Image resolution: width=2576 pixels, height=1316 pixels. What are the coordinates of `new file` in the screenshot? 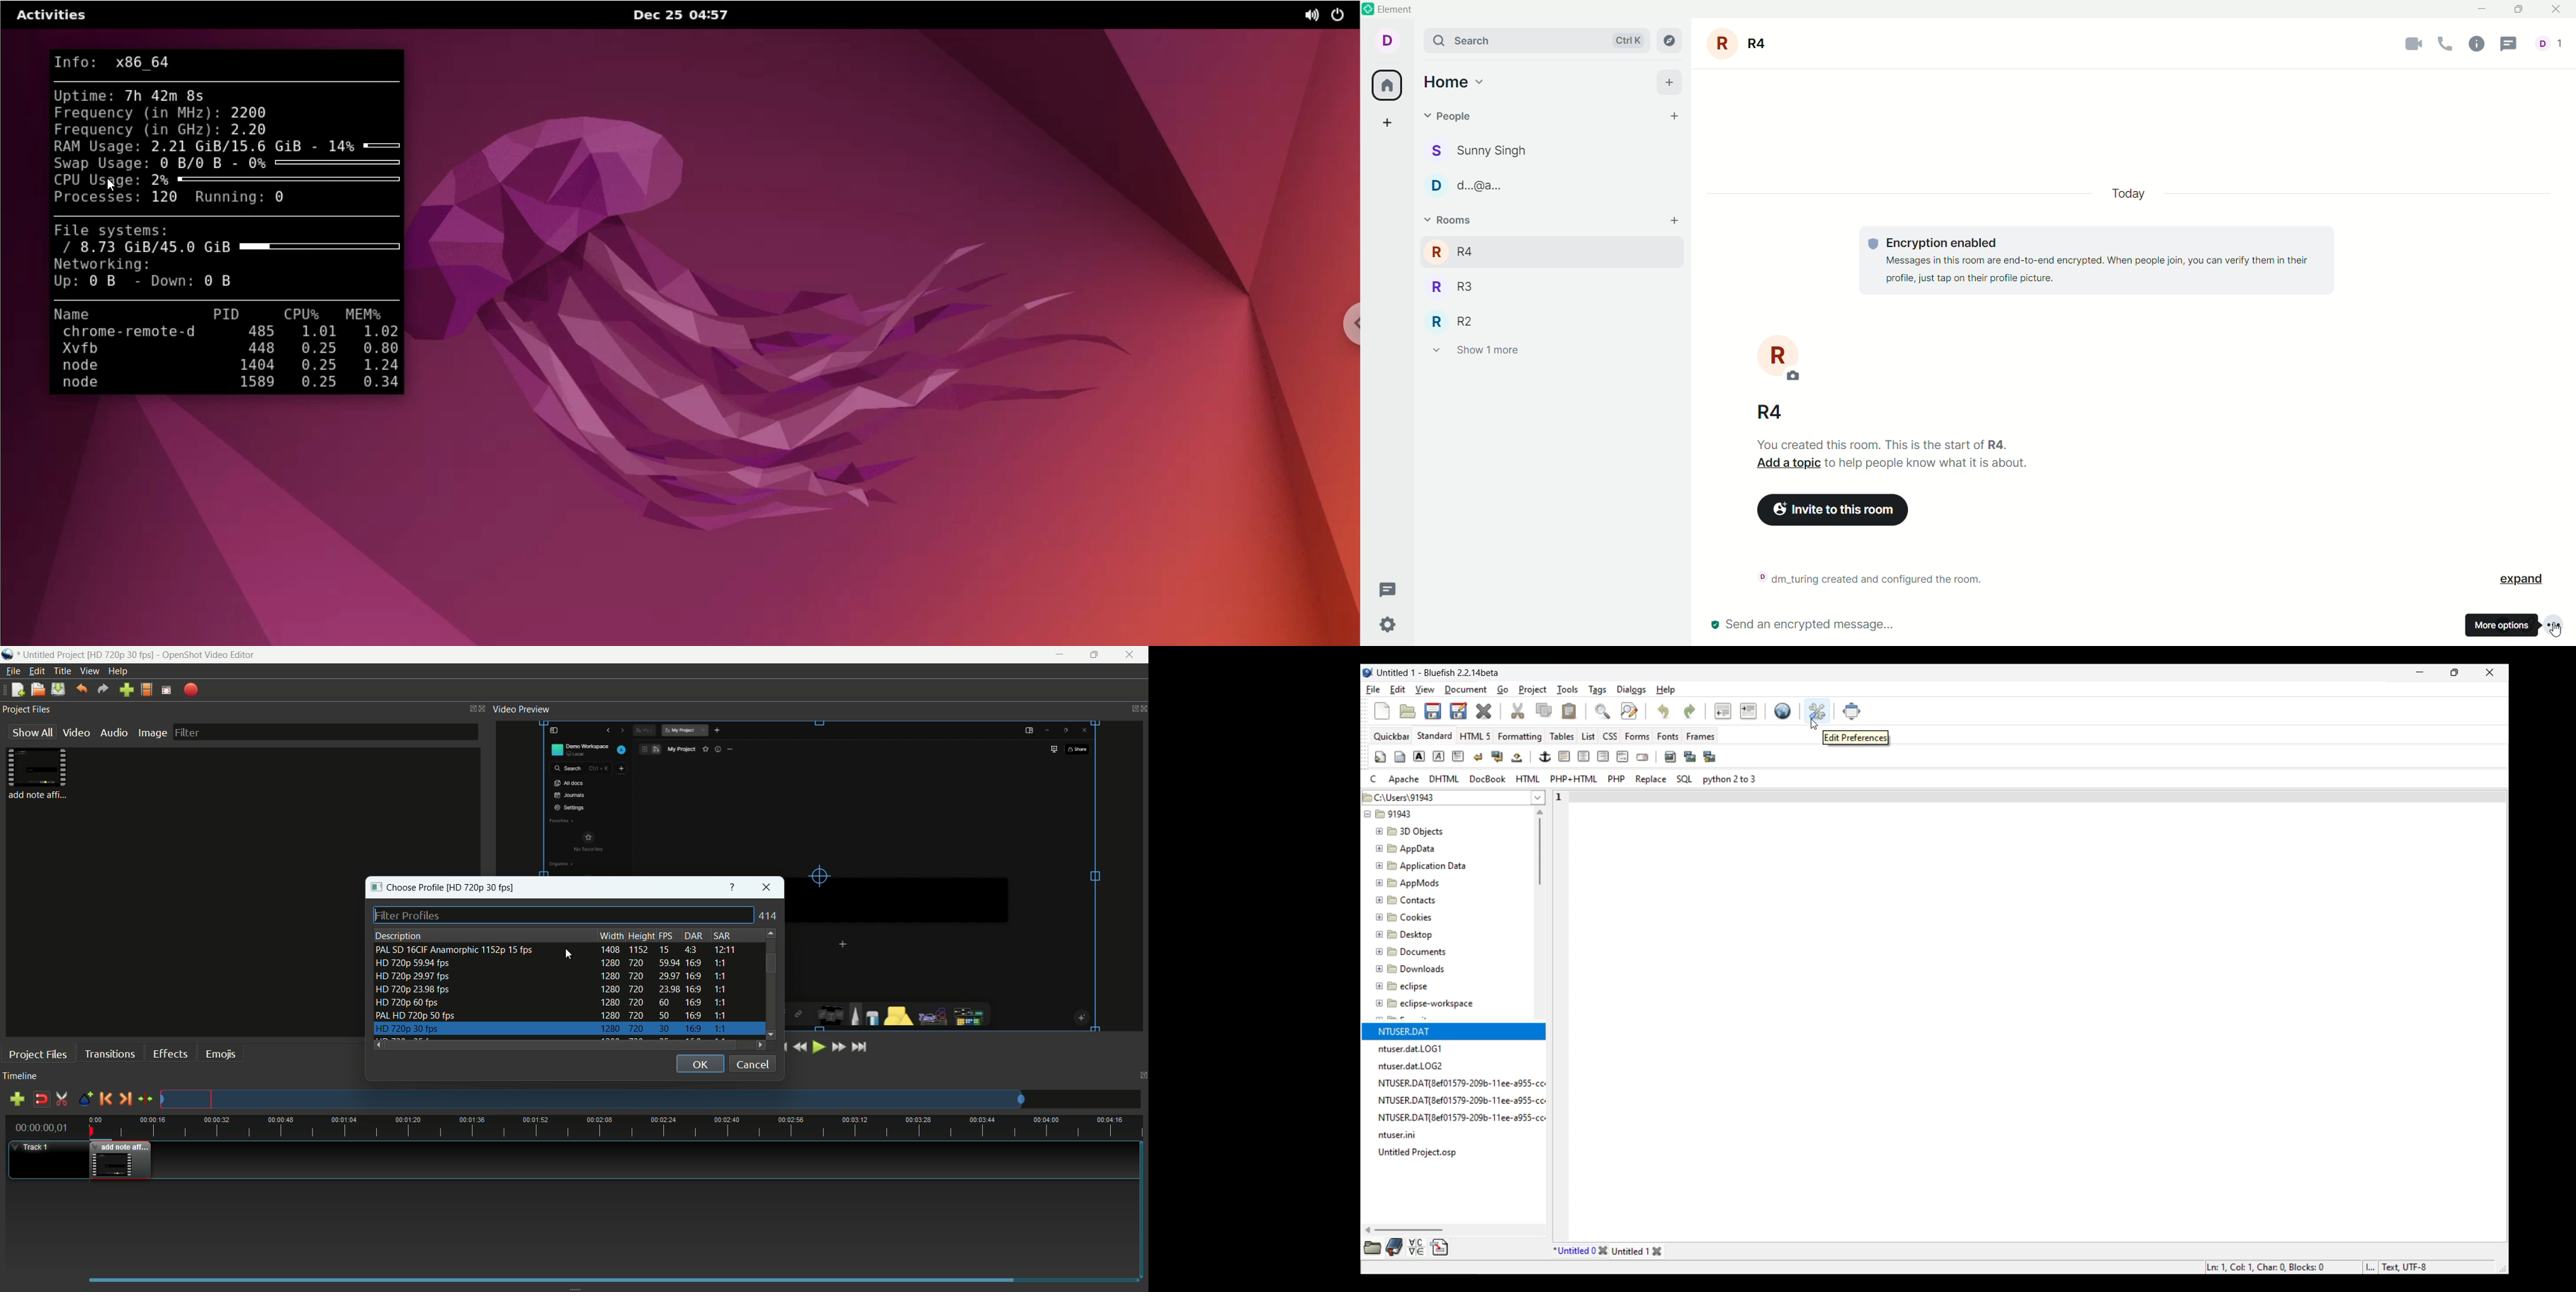 It's located at (17, 690).